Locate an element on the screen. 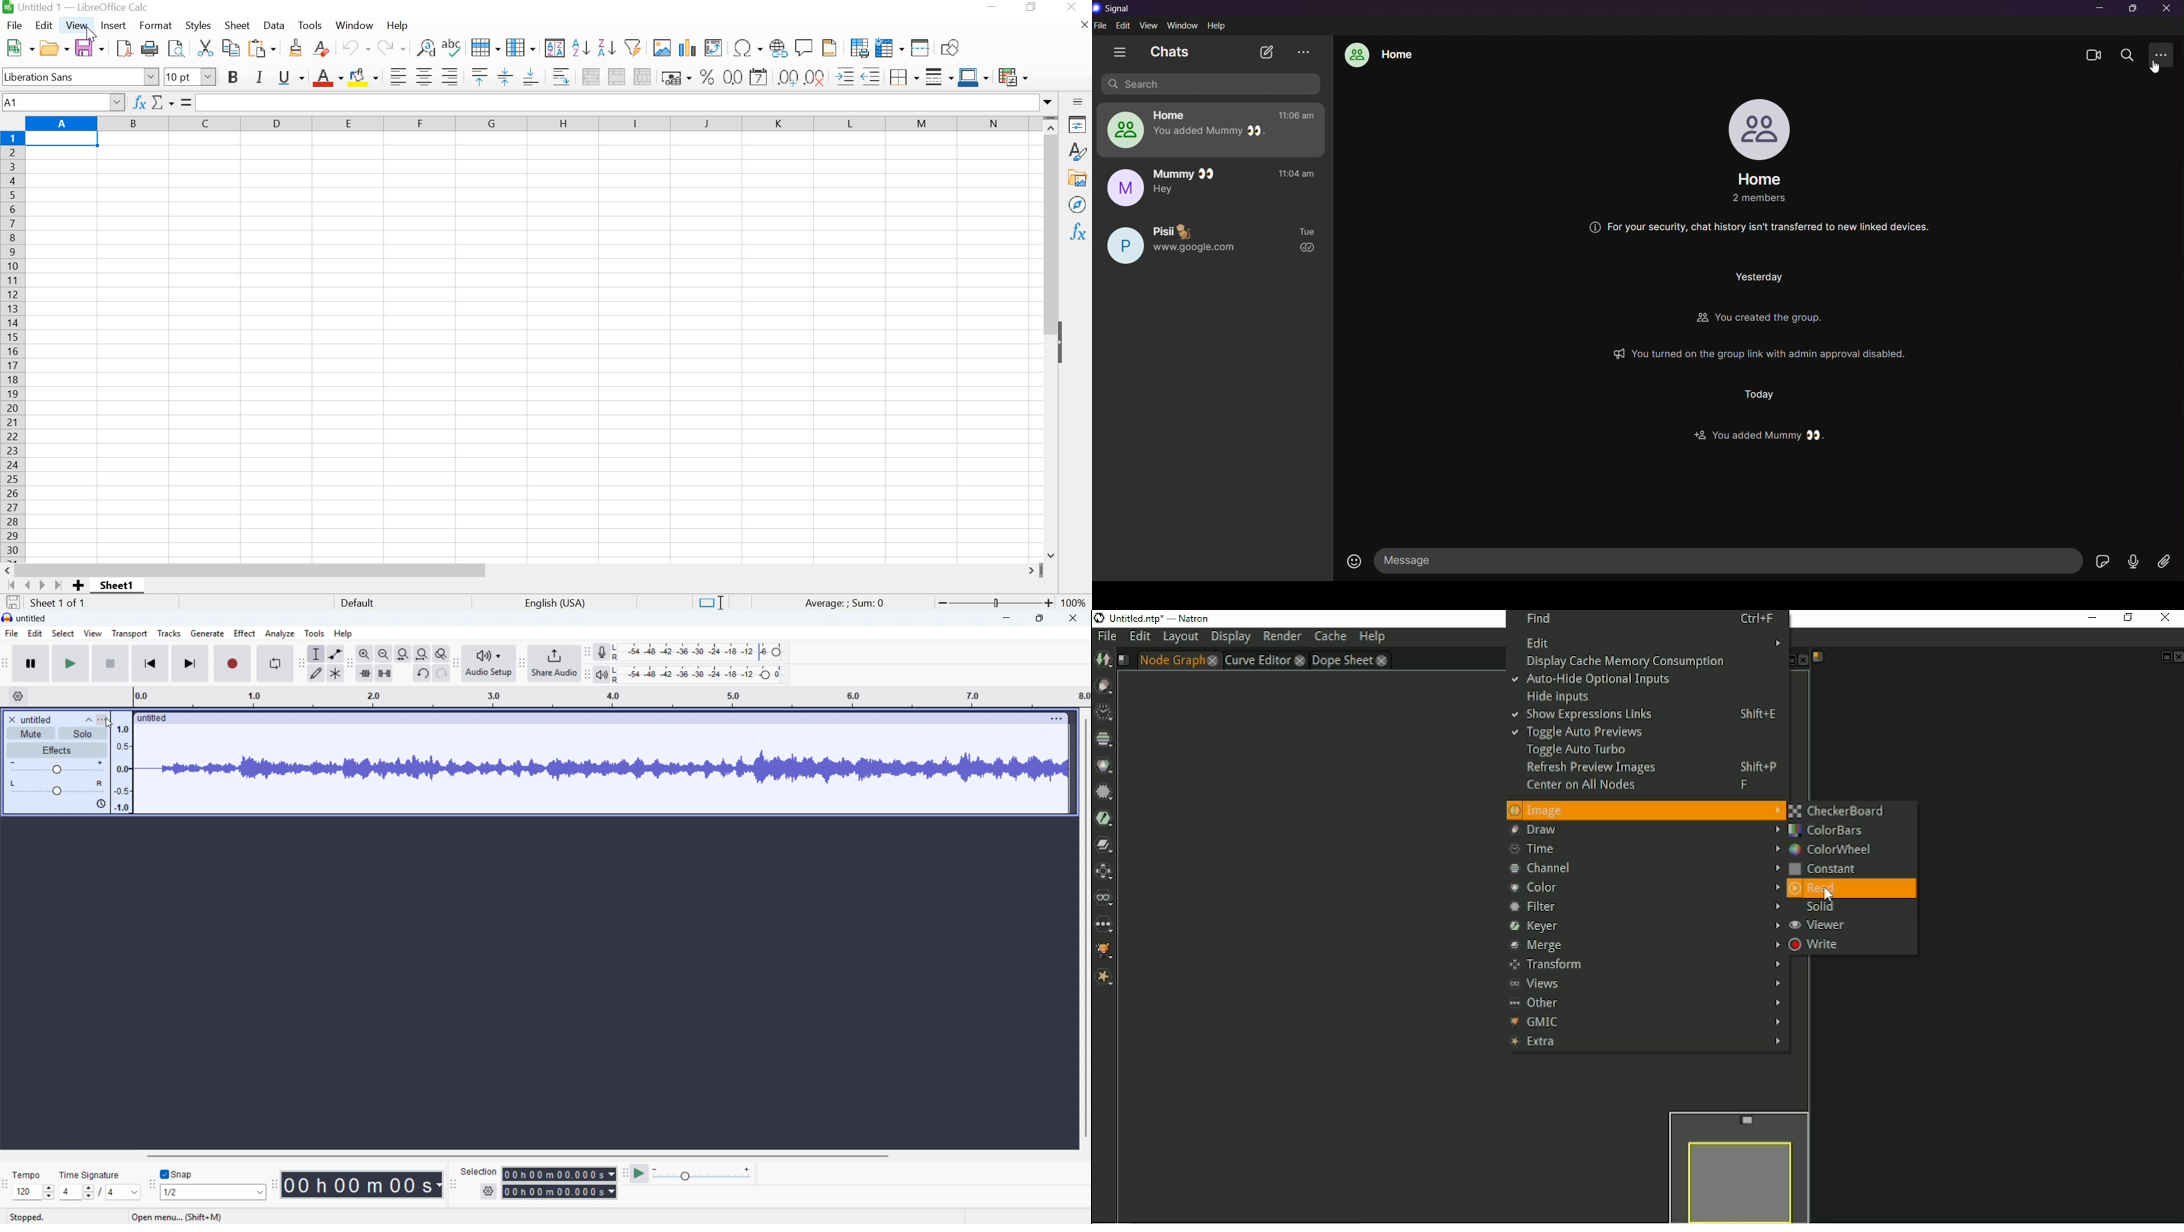 The height and width of the screenshot is (1232, 2184). Selection settings  is located at coordinates (489, 1191).